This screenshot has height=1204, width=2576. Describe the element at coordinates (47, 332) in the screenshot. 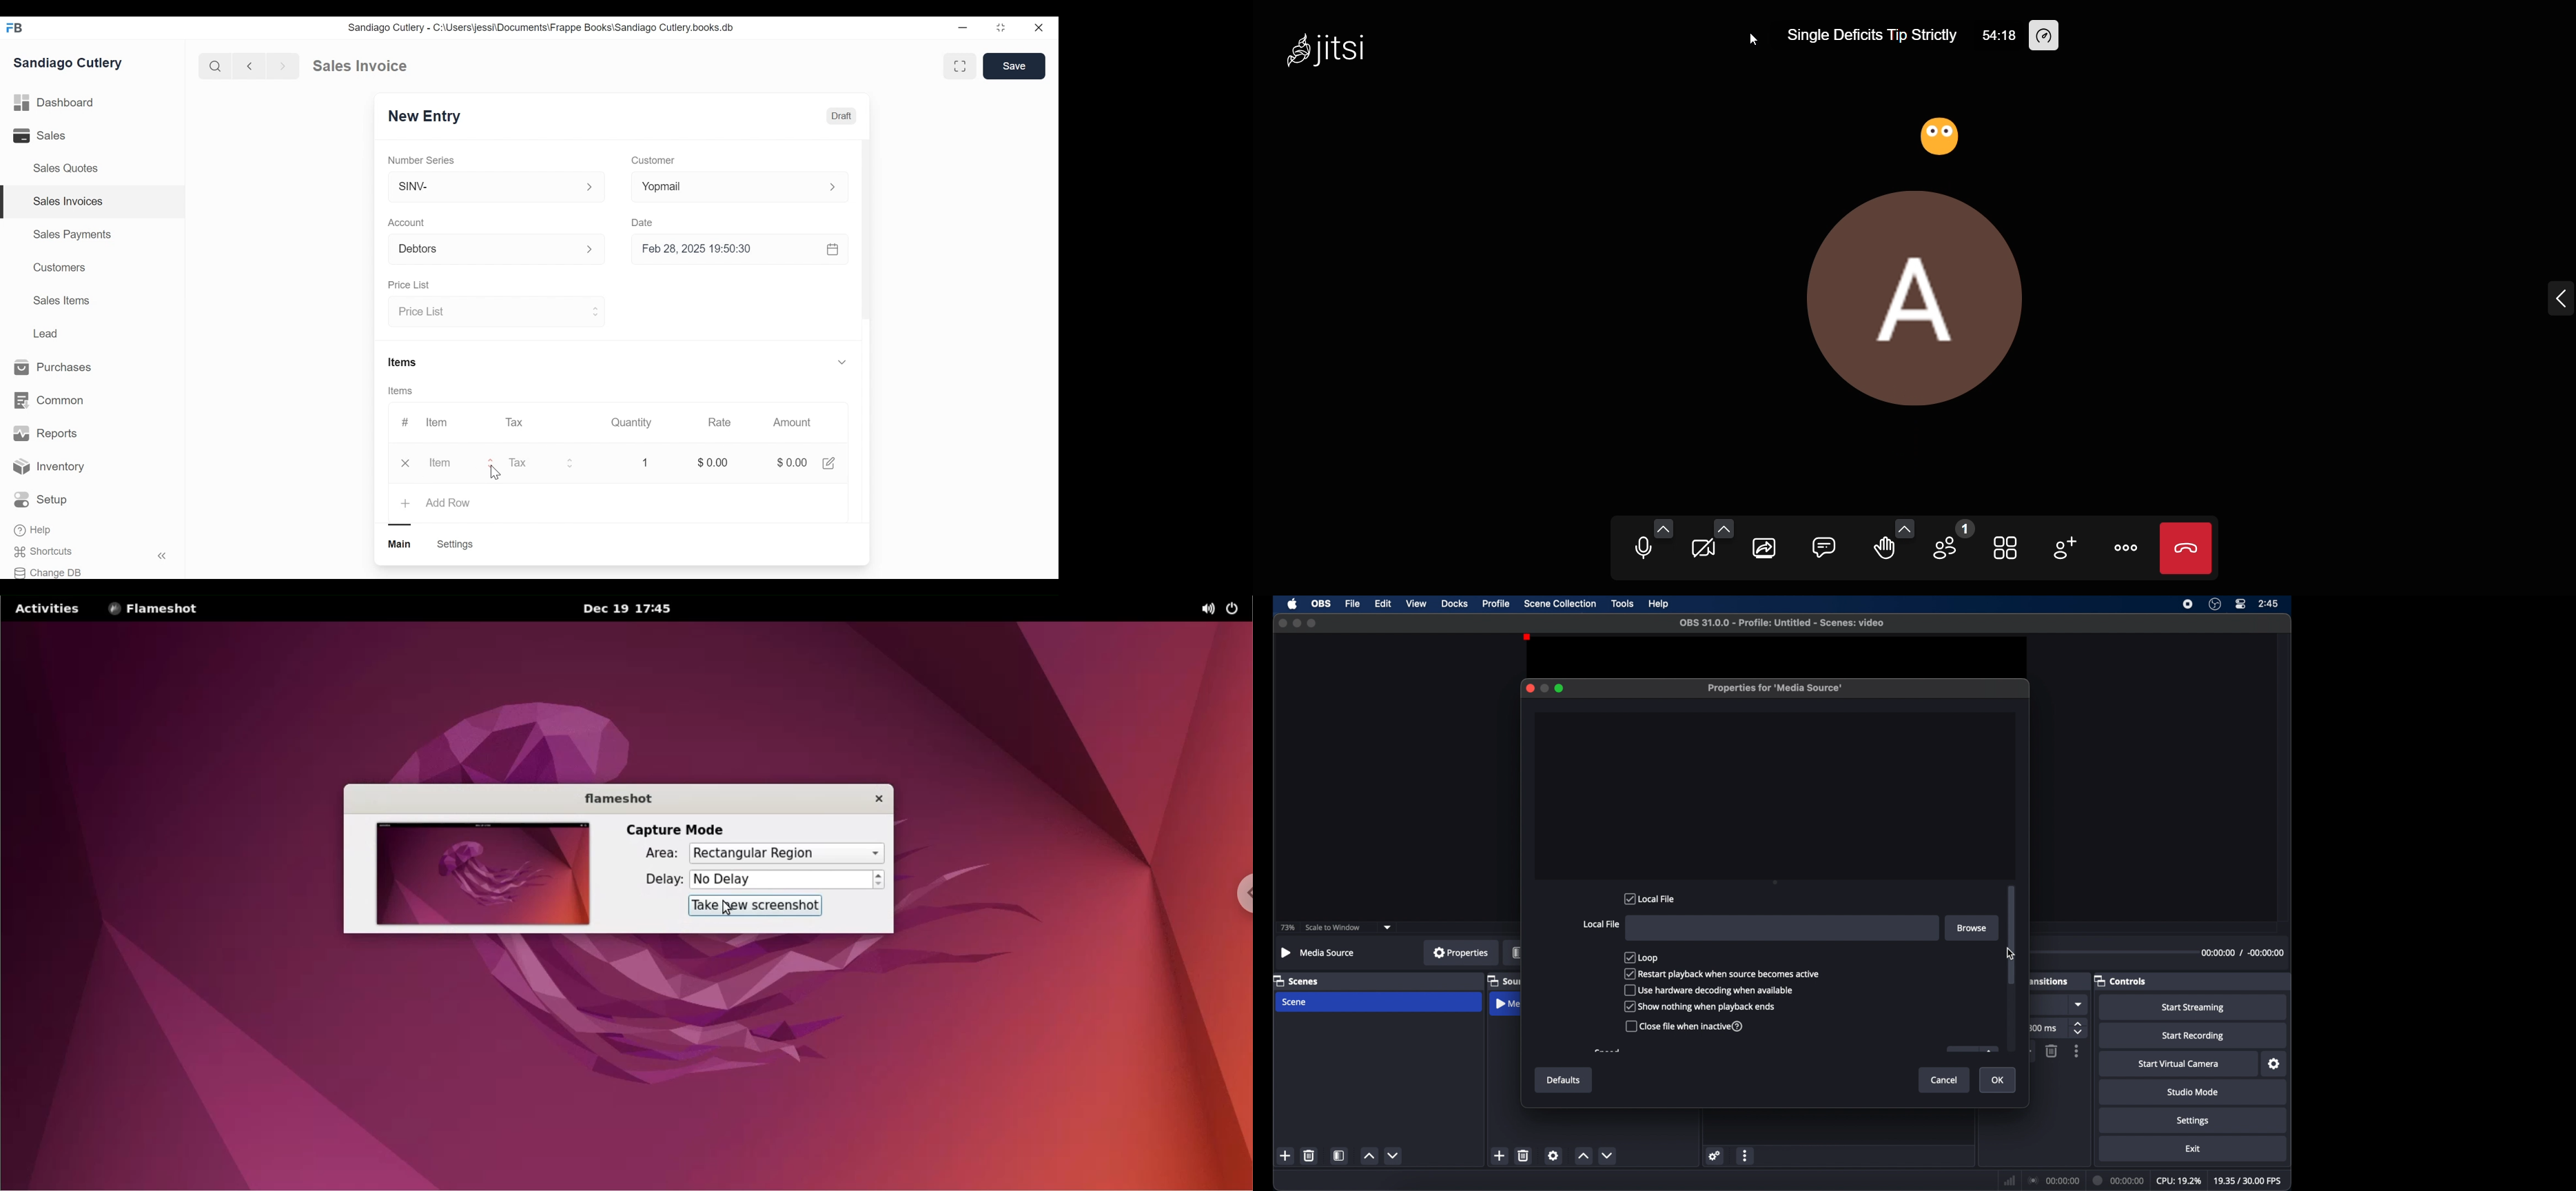

I see `Lead` at that location.